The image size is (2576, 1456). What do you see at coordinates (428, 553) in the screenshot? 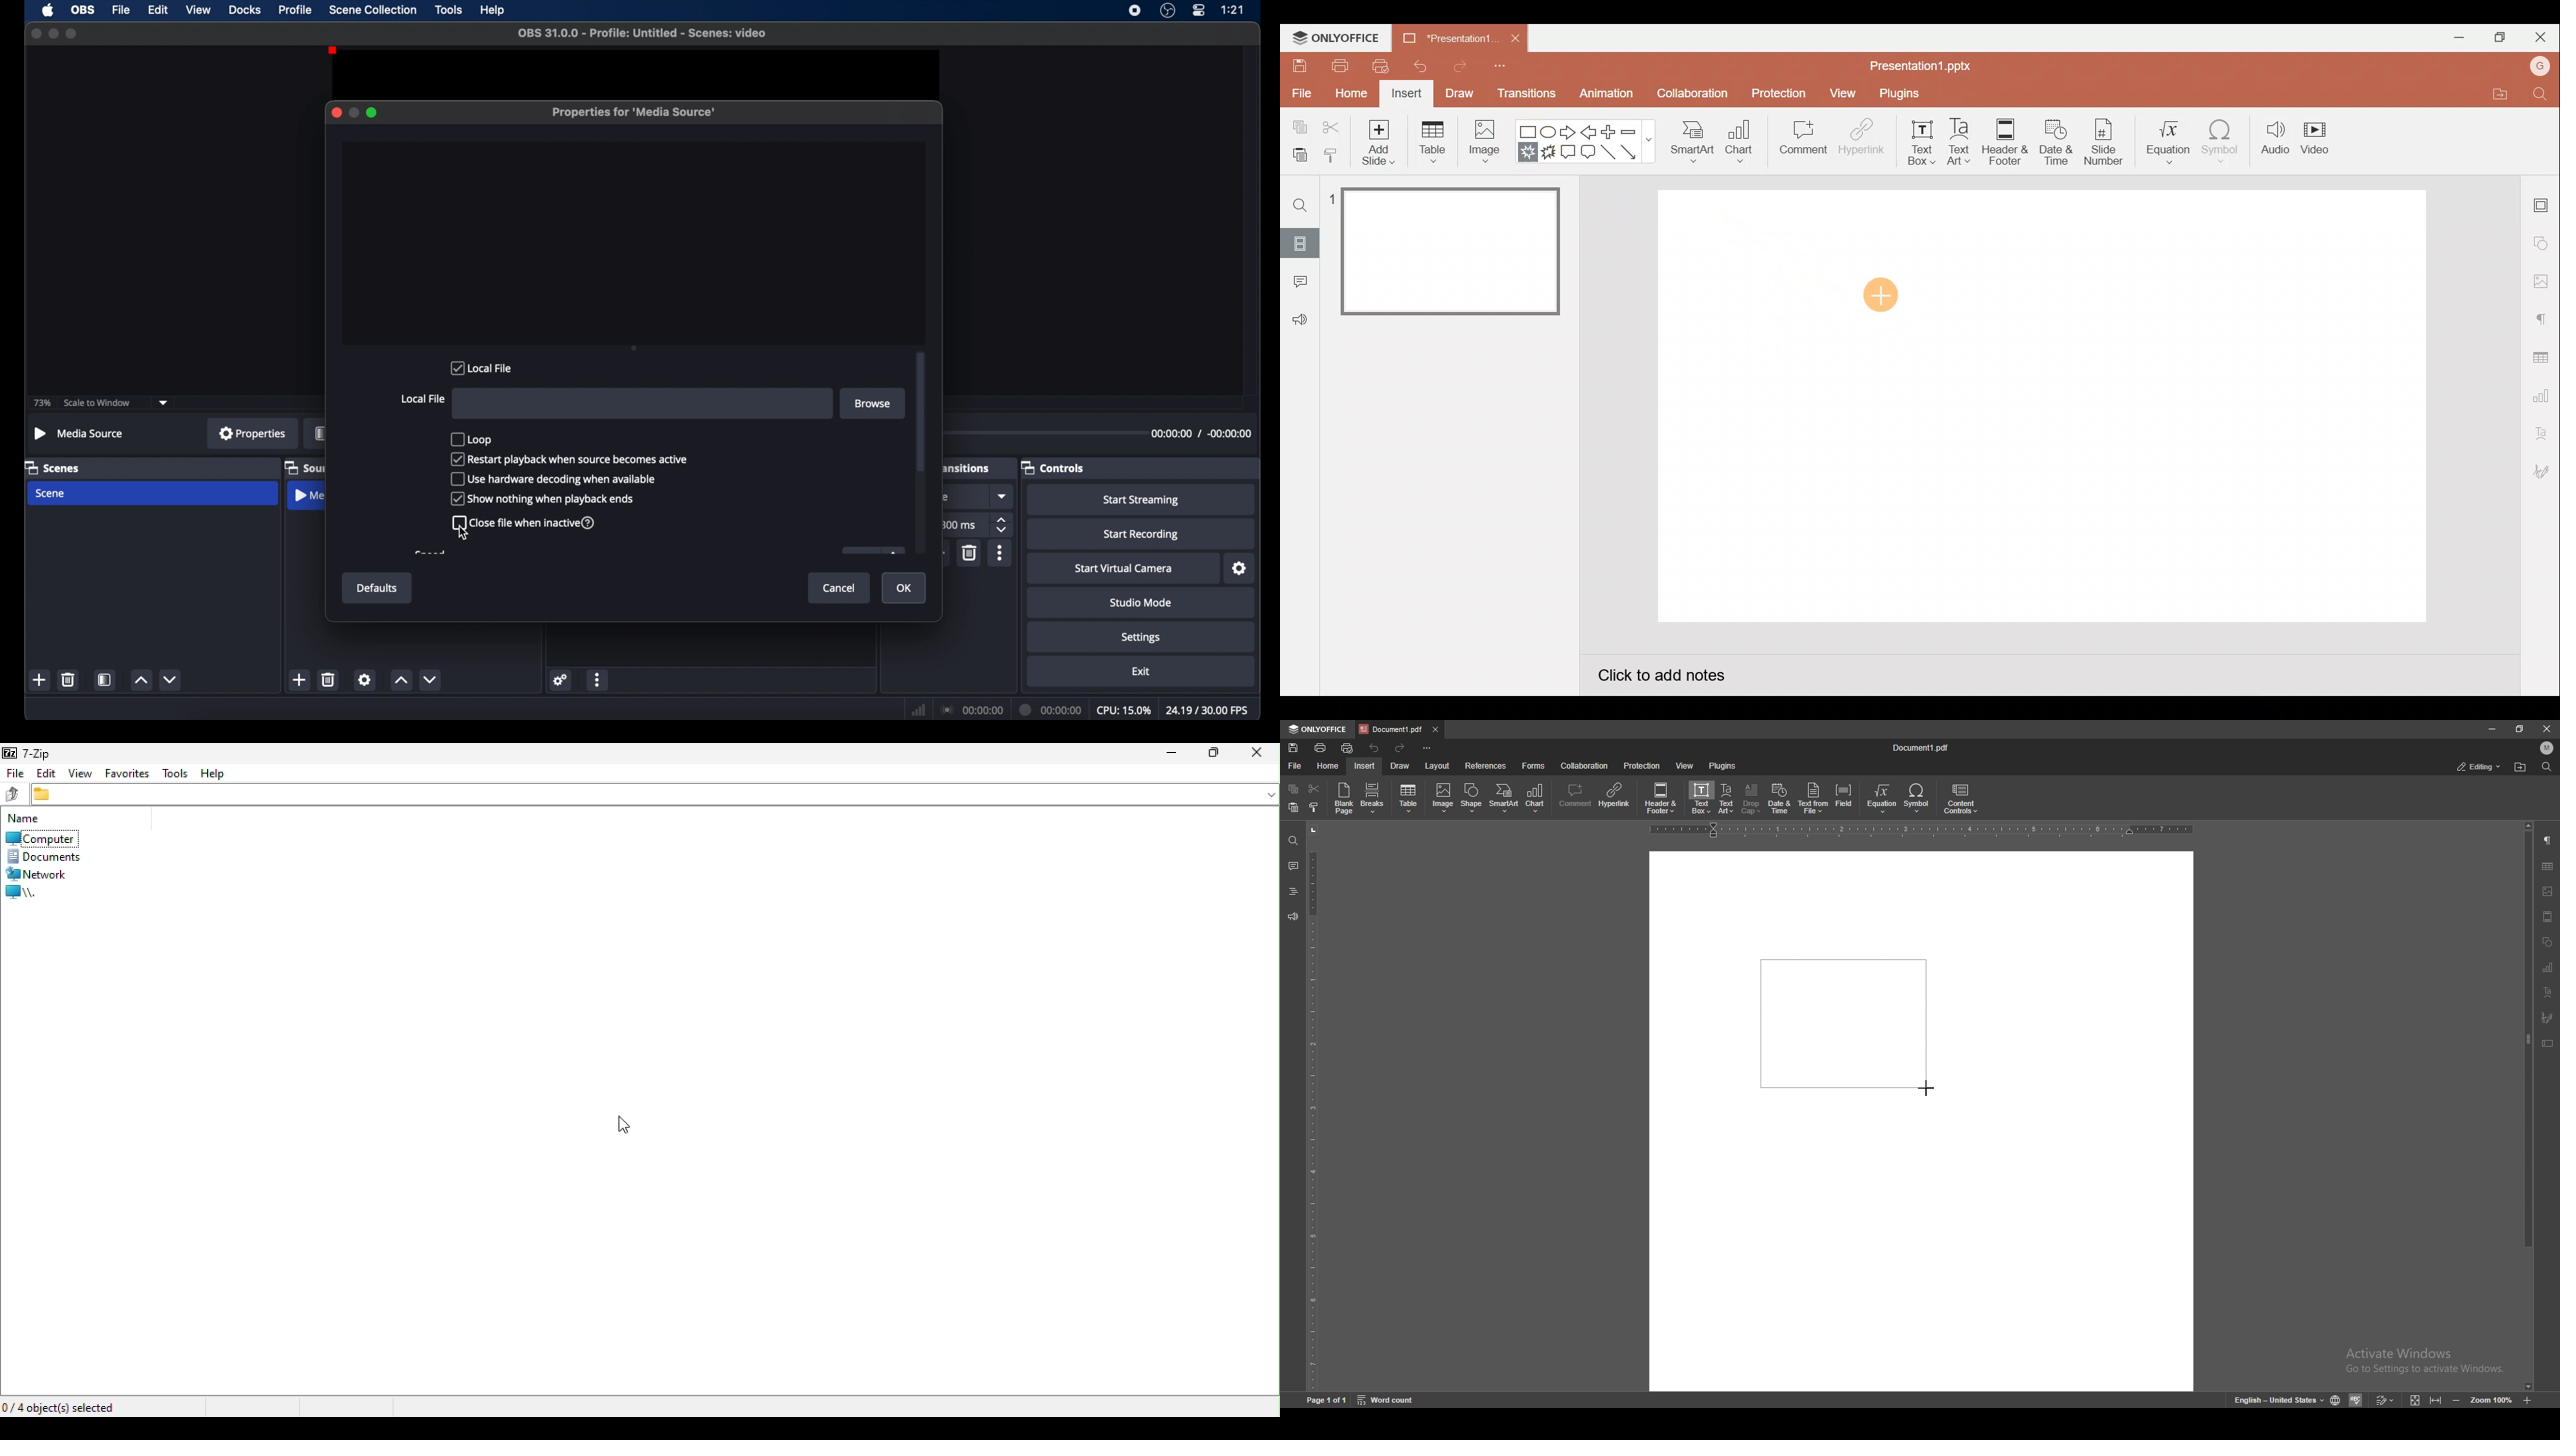
I see `obscure text` at bounding box center [428, 553].